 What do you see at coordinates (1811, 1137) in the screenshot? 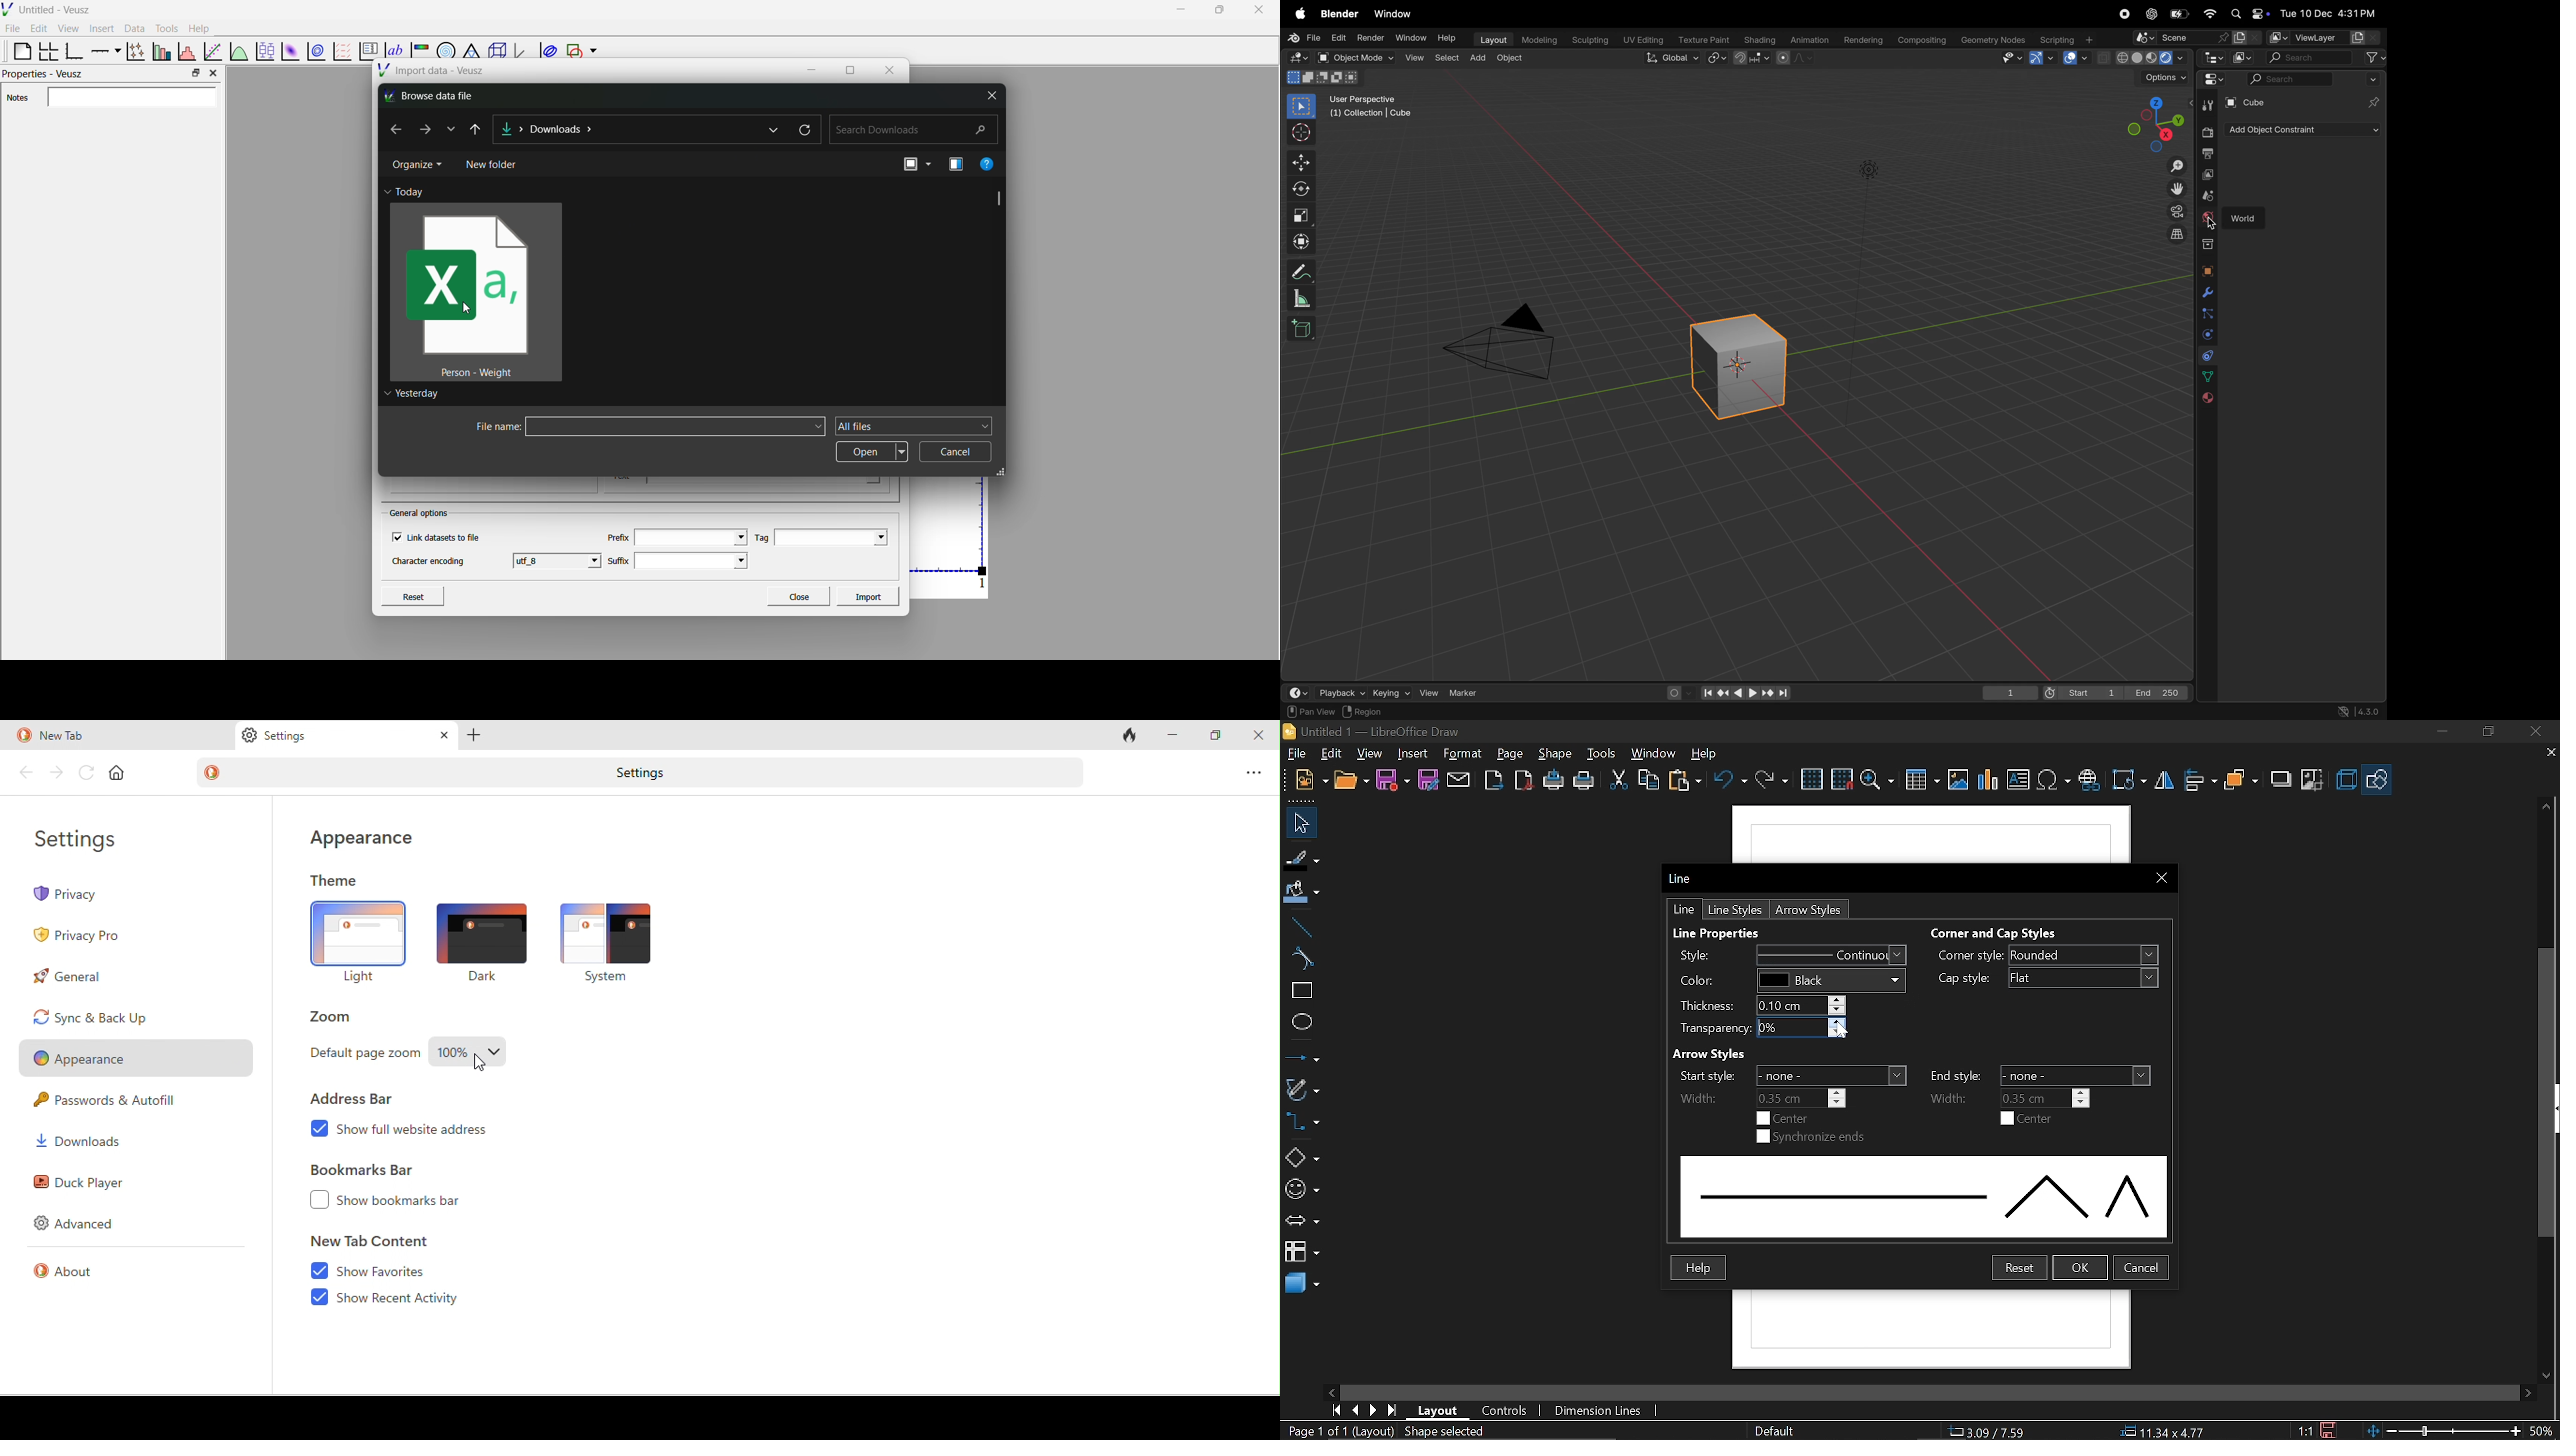
I see `Synchronize ends` at bounding box center [1811, 1137].